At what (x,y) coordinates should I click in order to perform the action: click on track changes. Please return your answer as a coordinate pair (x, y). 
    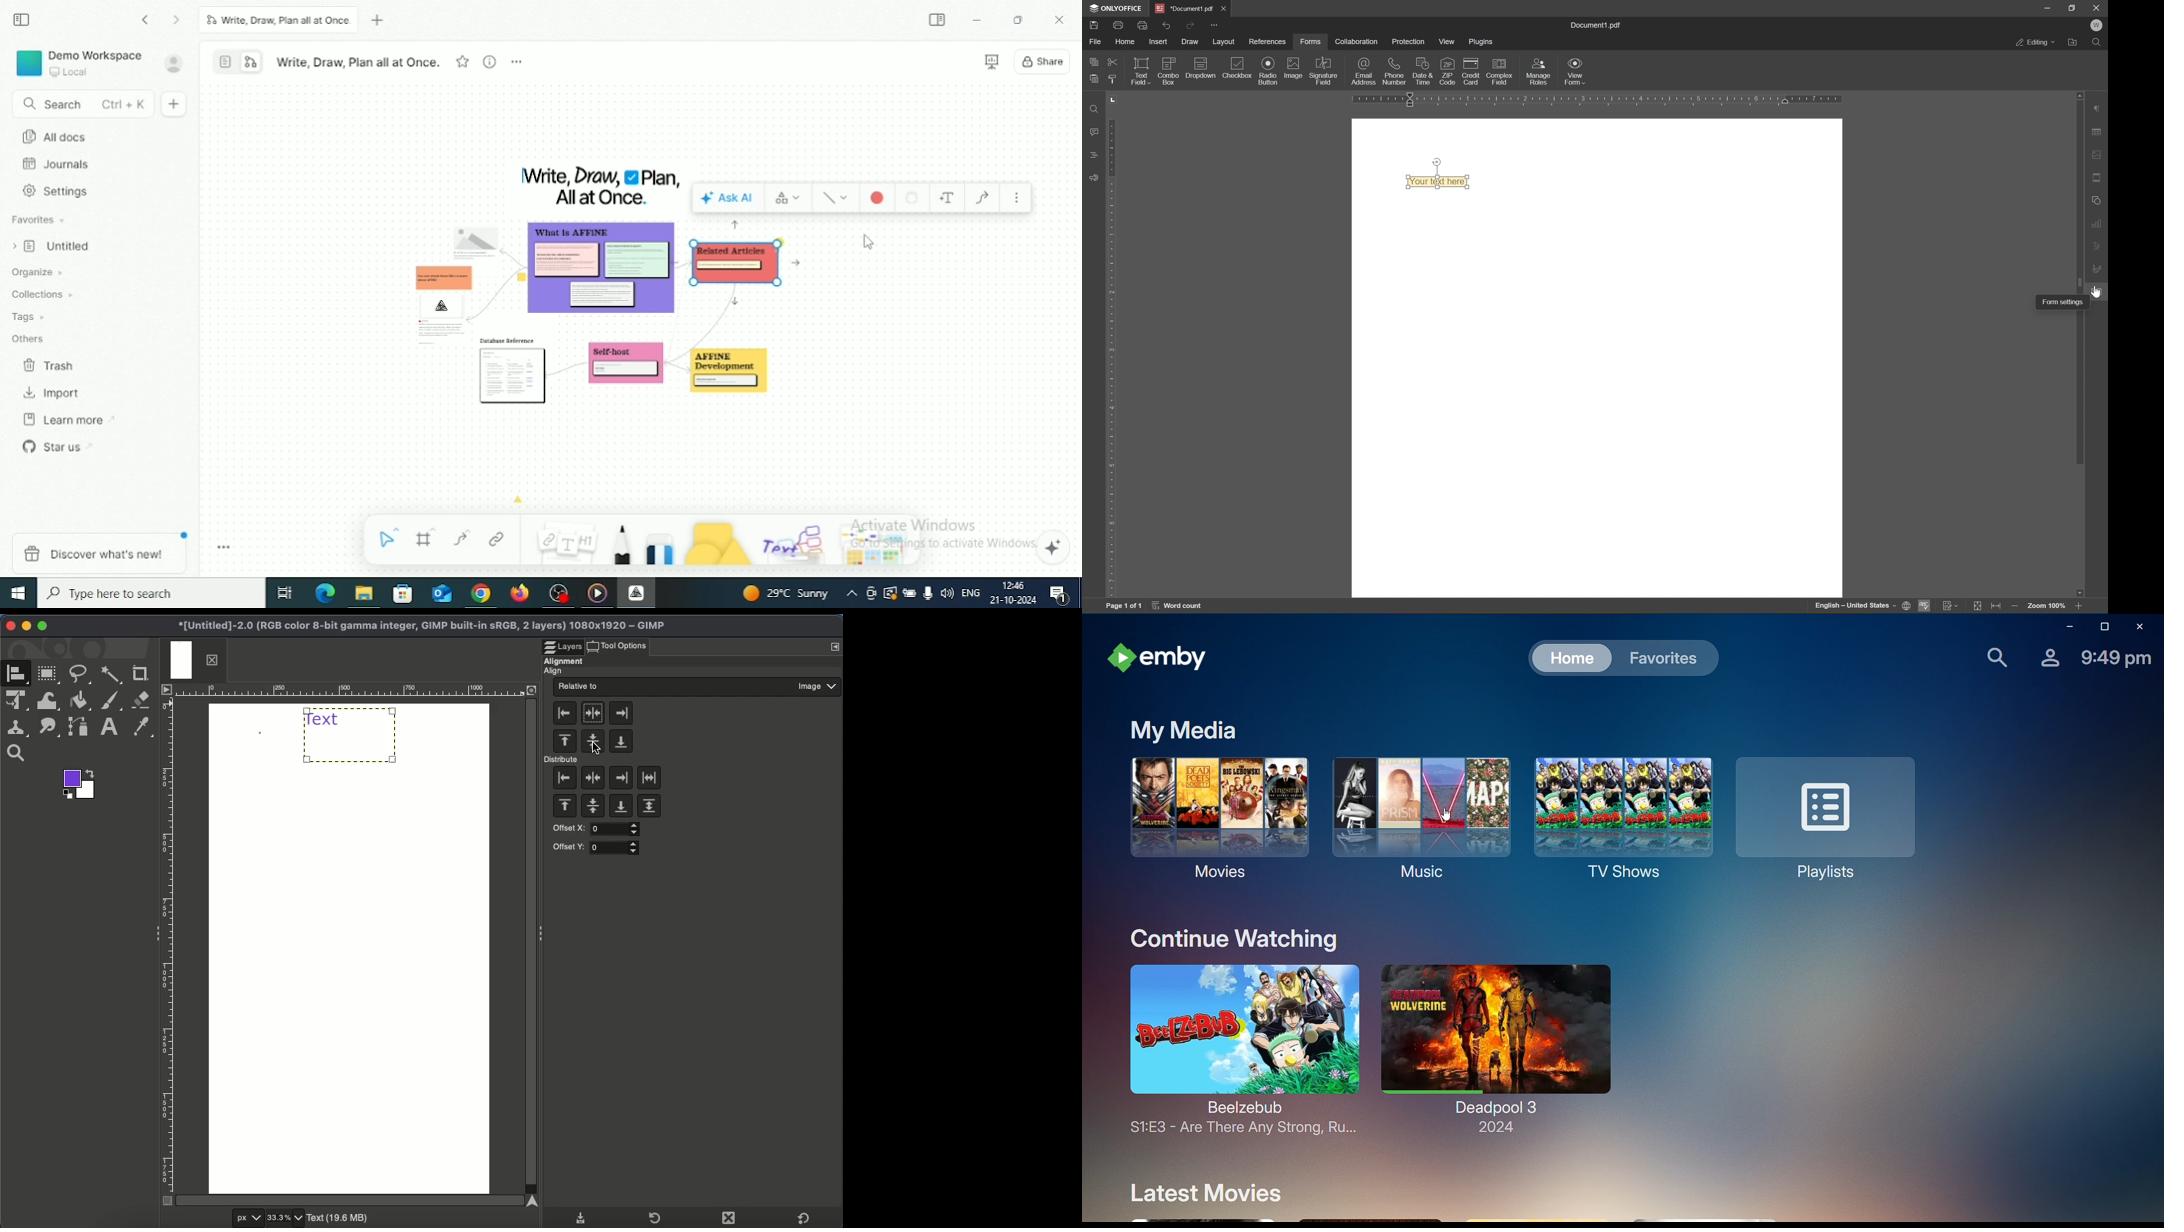
    Looking at the image, I should click on (1951, 605).